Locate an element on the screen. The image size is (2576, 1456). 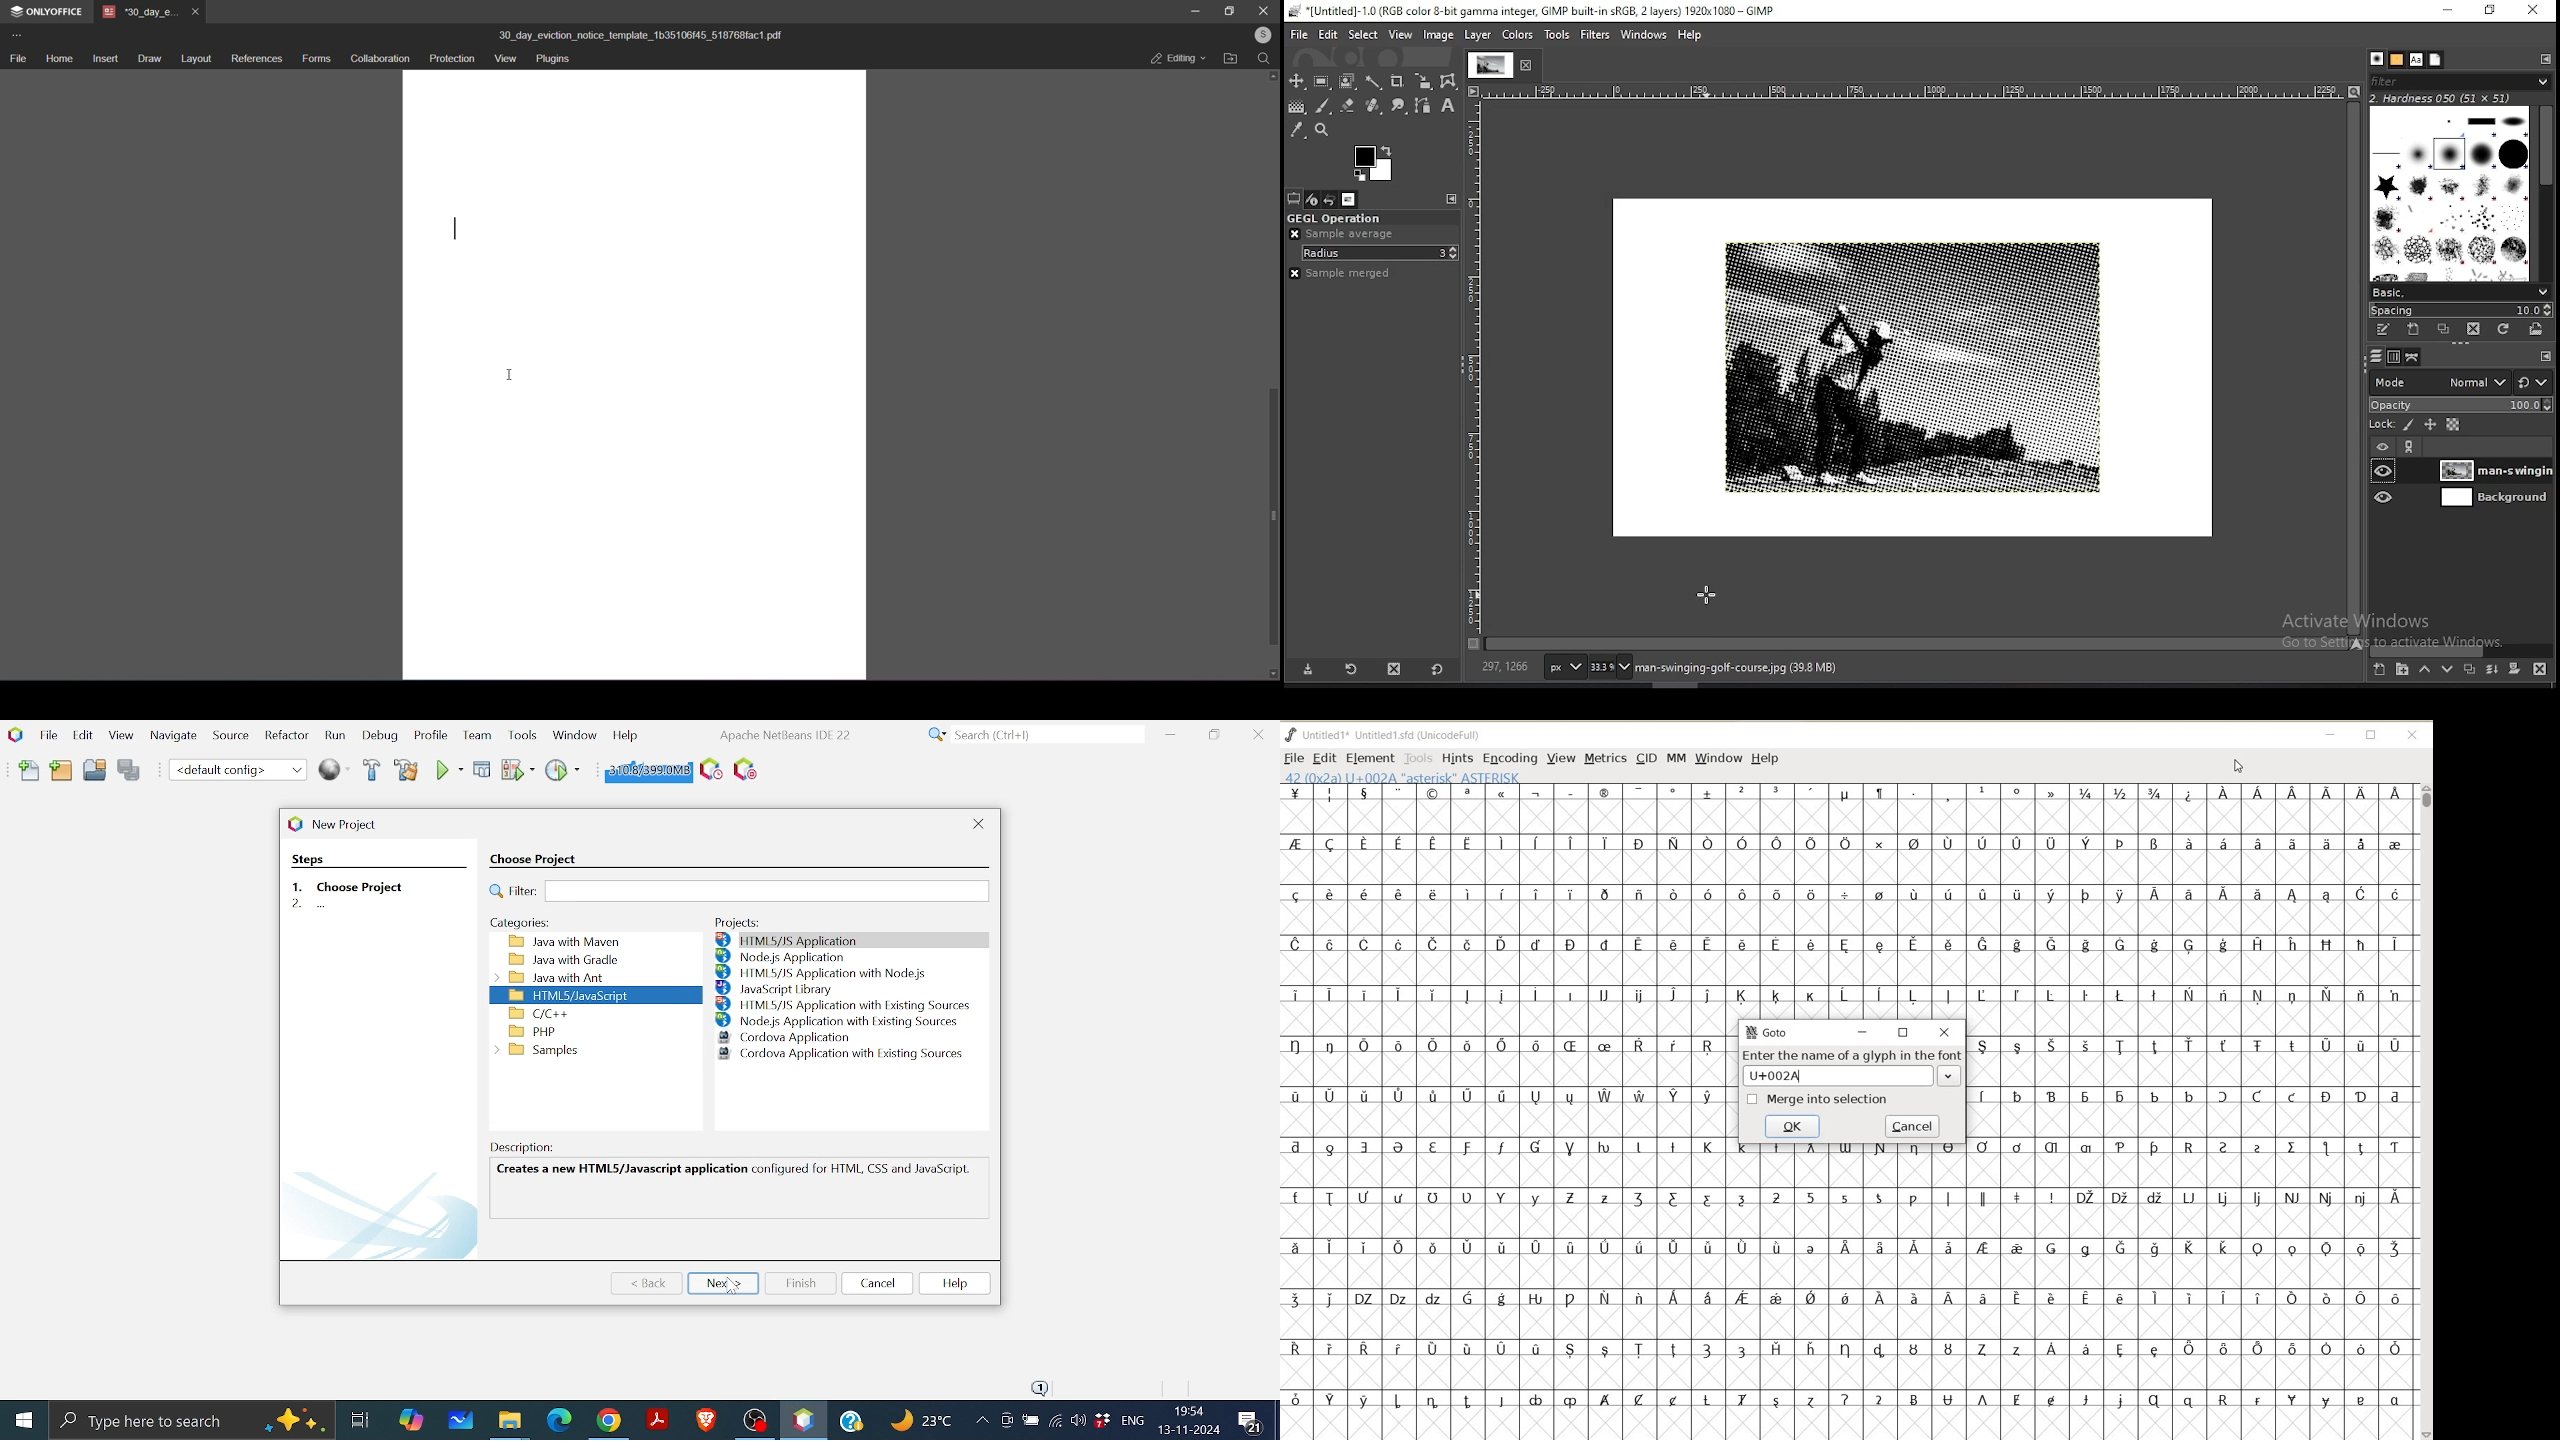
steps is located at coordinates (312, 859).